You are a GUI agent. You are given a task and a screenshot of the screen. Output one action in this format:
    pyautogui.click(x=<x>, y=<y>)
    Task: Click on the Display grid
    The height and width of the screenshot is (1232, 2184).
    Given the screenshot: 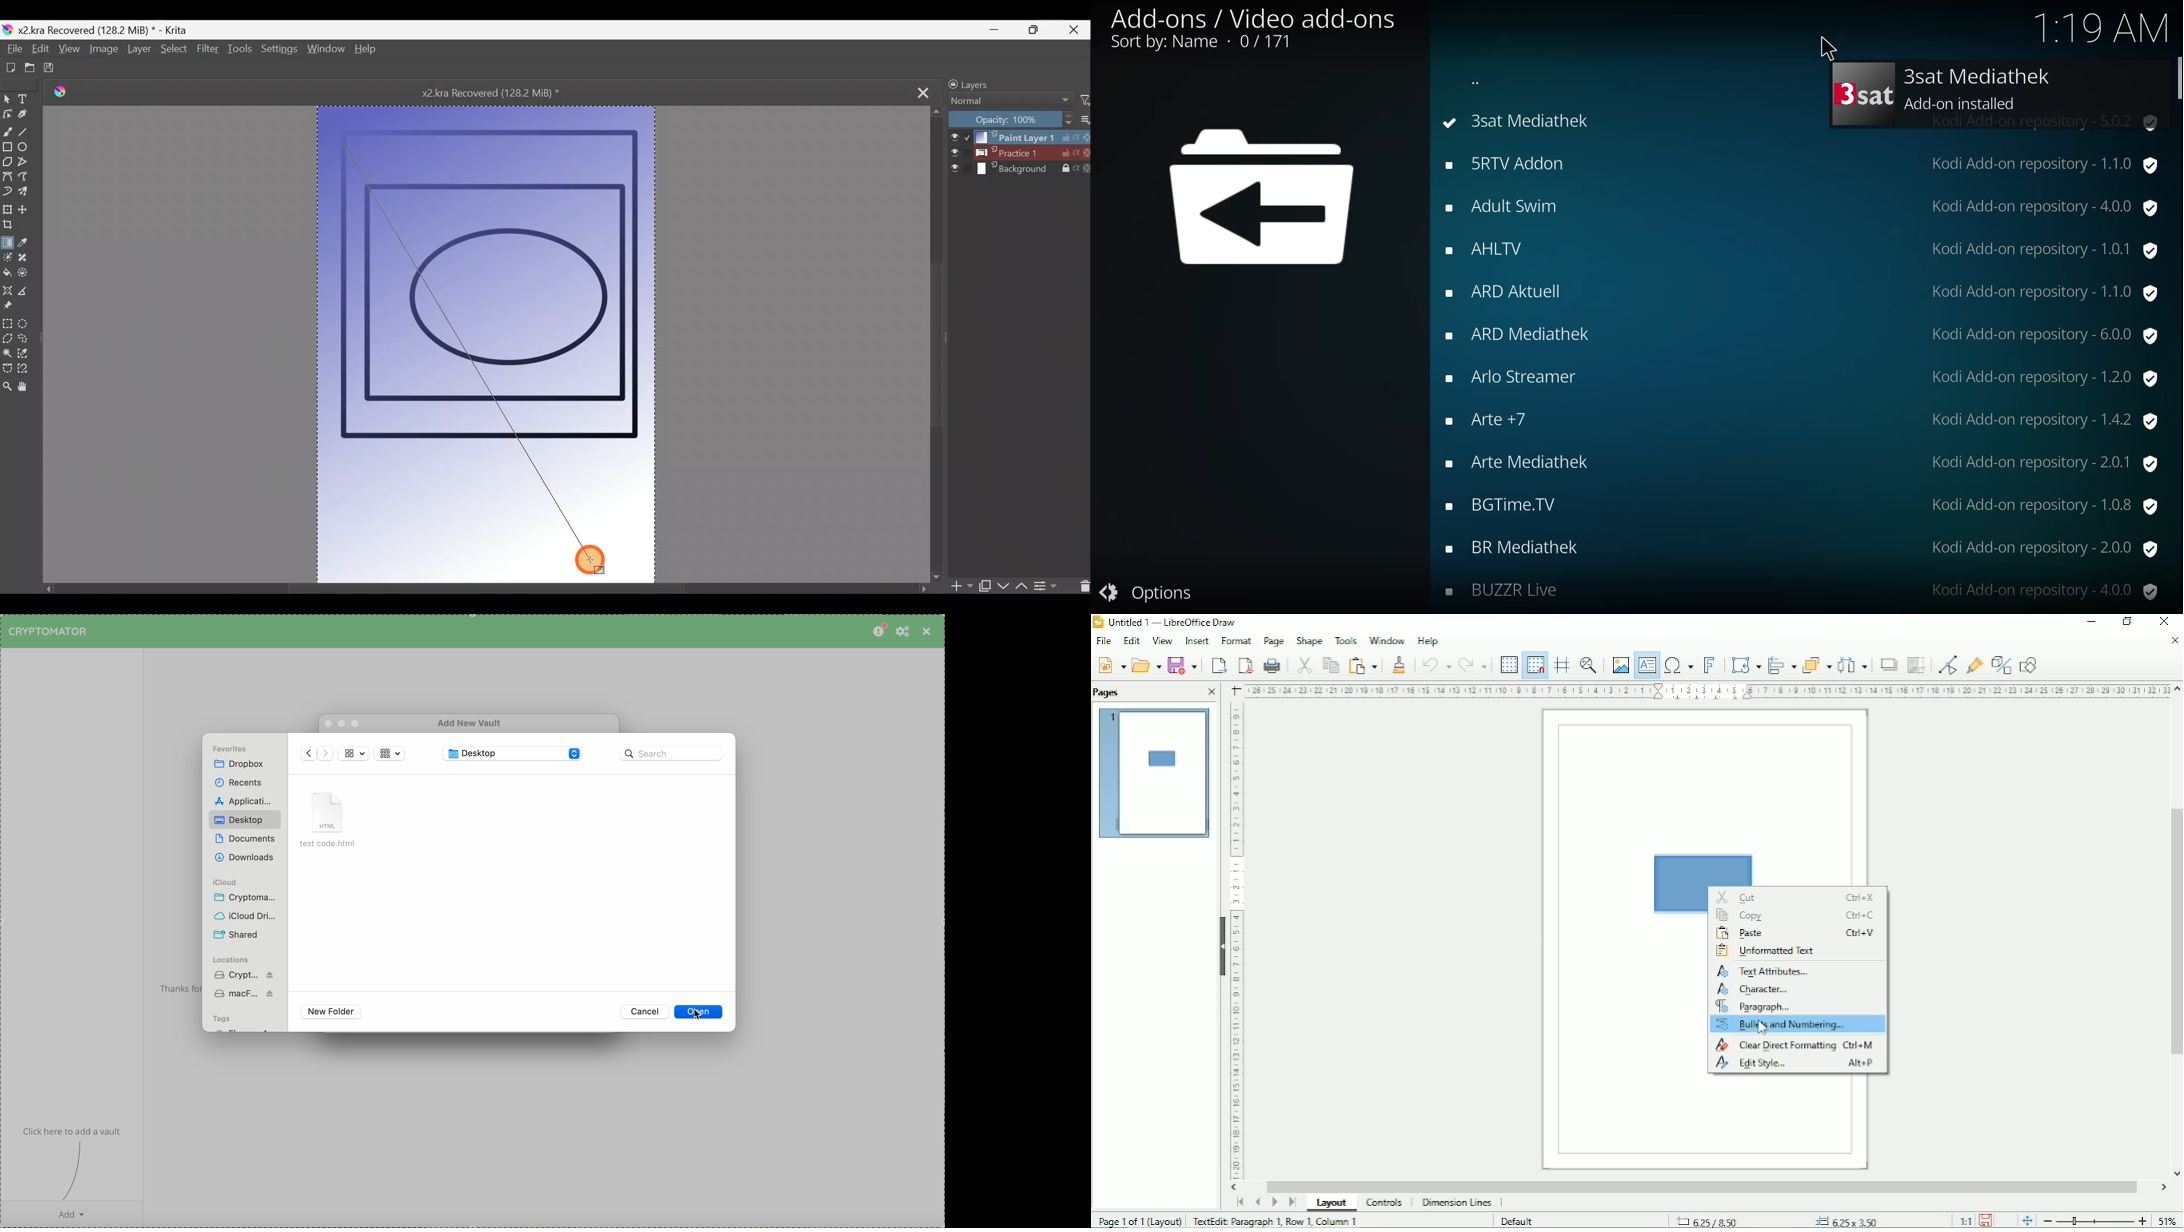 What is the action you would take?
    pyautogui.click(x=1508, y=663)
    